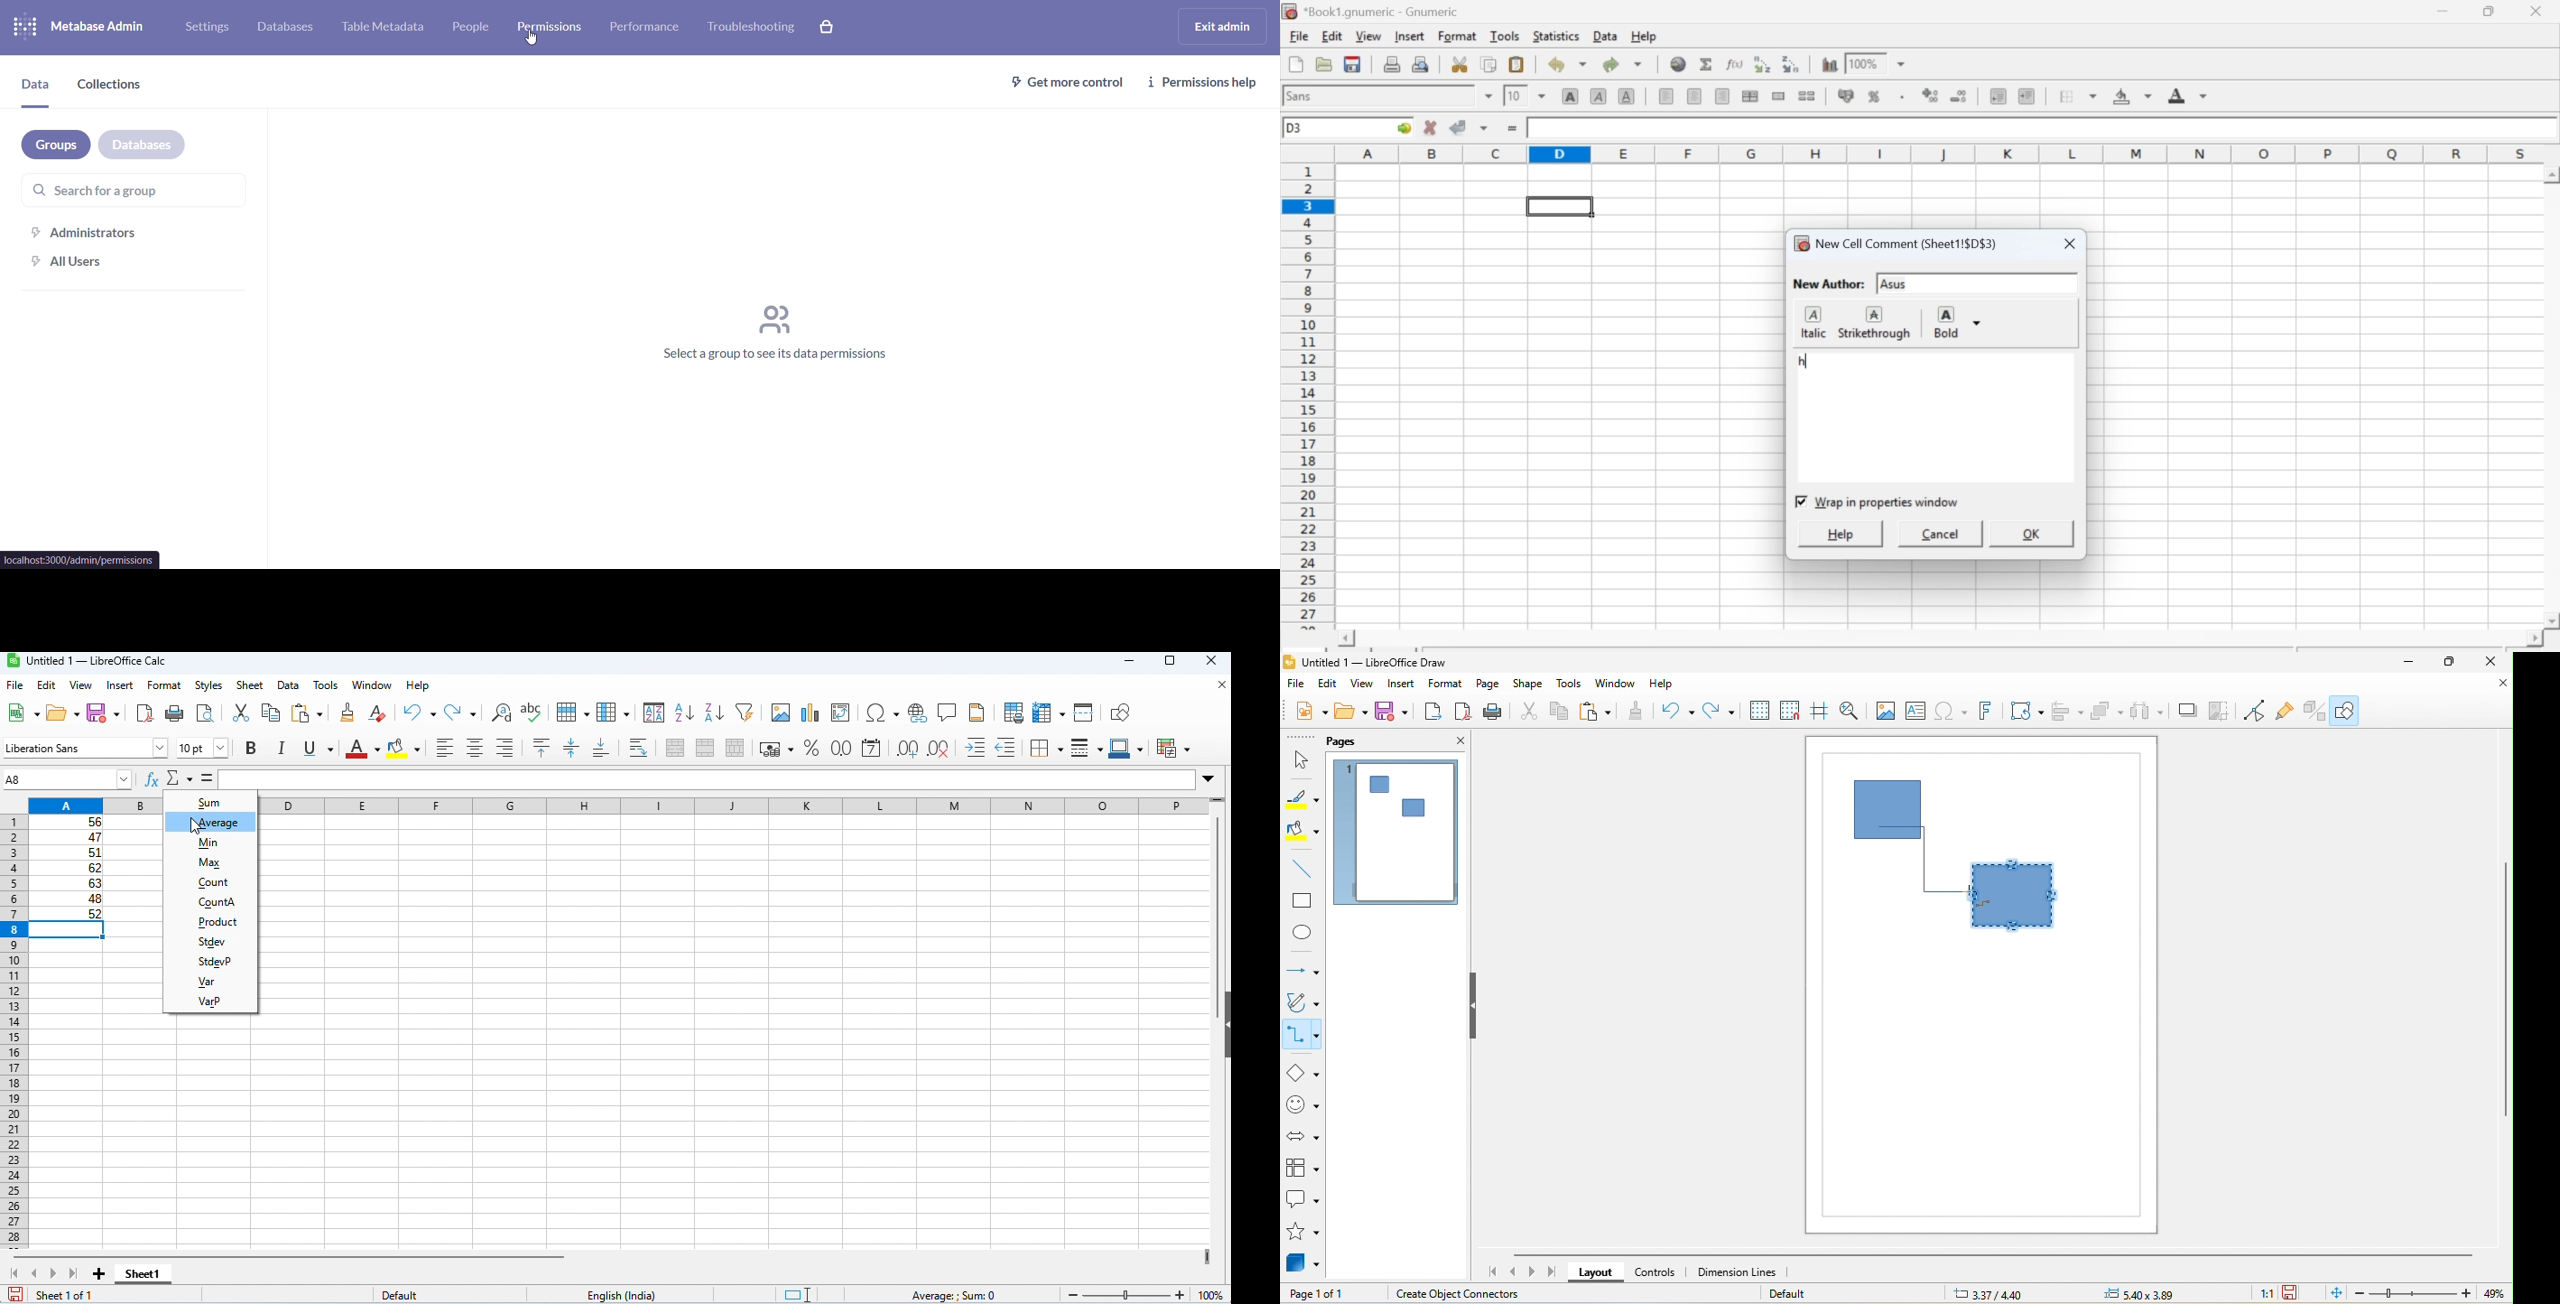 The image size is (2576, 1316). Describe the element at coordinates (976, 746) in the screenshot. I see `increase indent` at that location.